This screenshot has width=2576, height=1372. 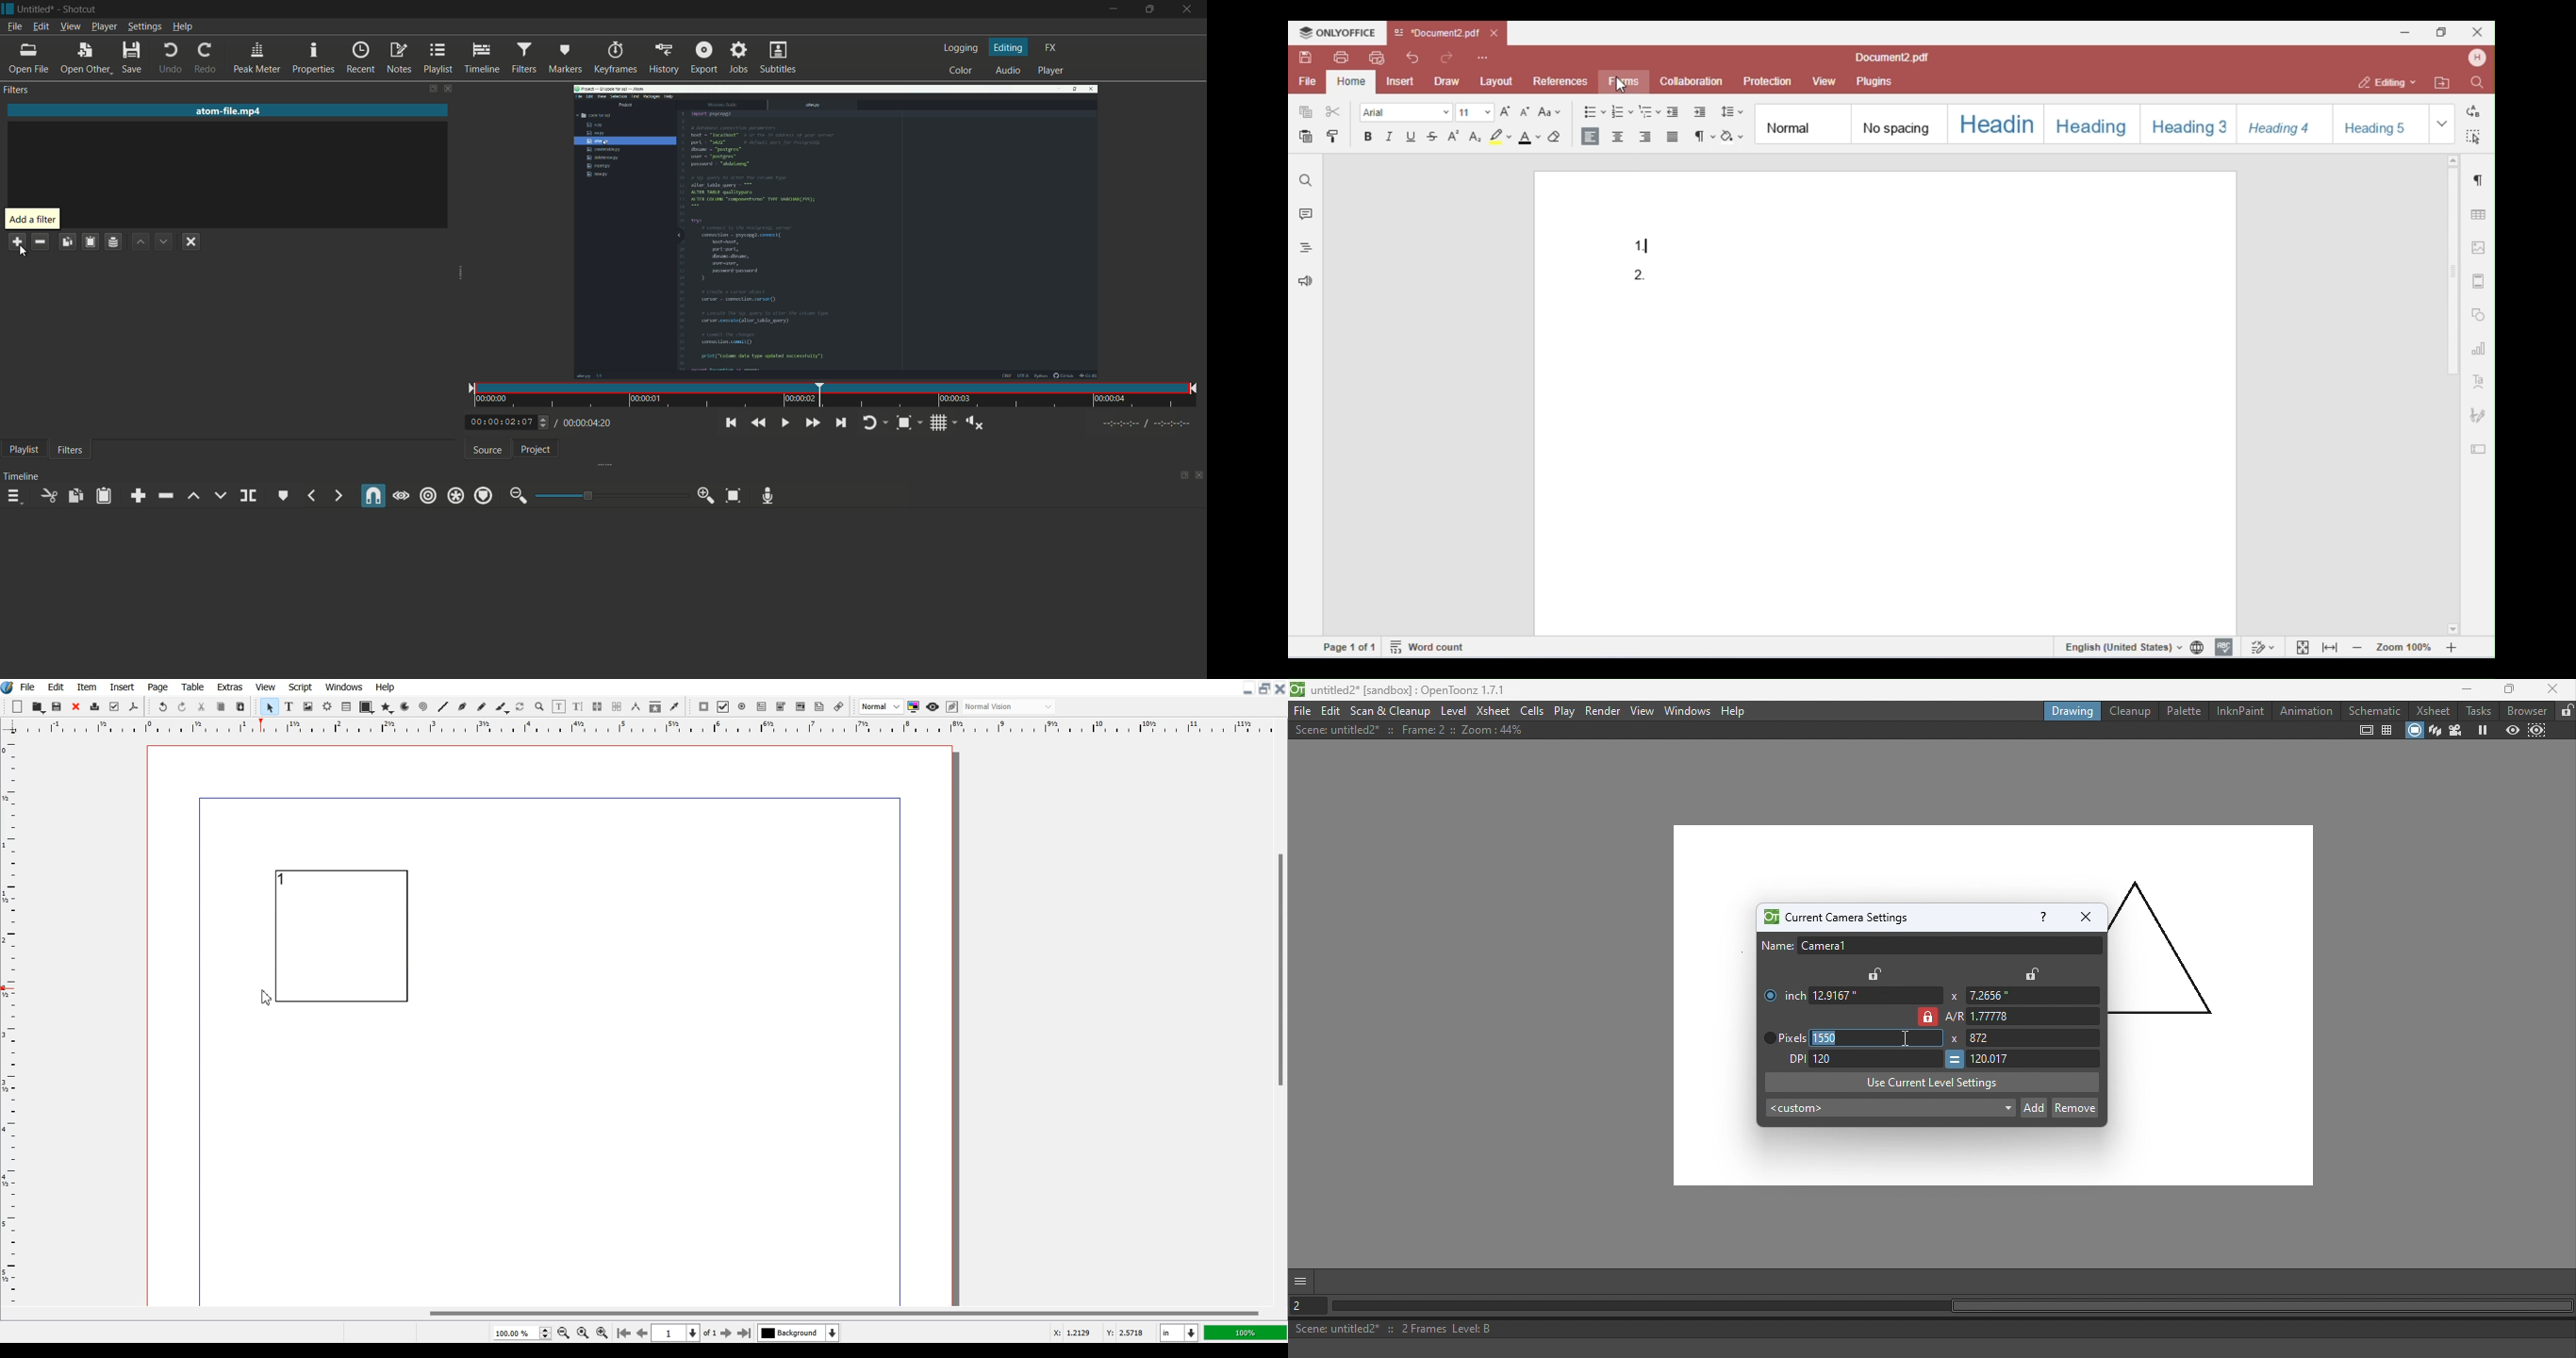 What do you see at coordinates (757, 422) in the screenshot?
I see `quickly play backward` at bounding box center [757, 422].